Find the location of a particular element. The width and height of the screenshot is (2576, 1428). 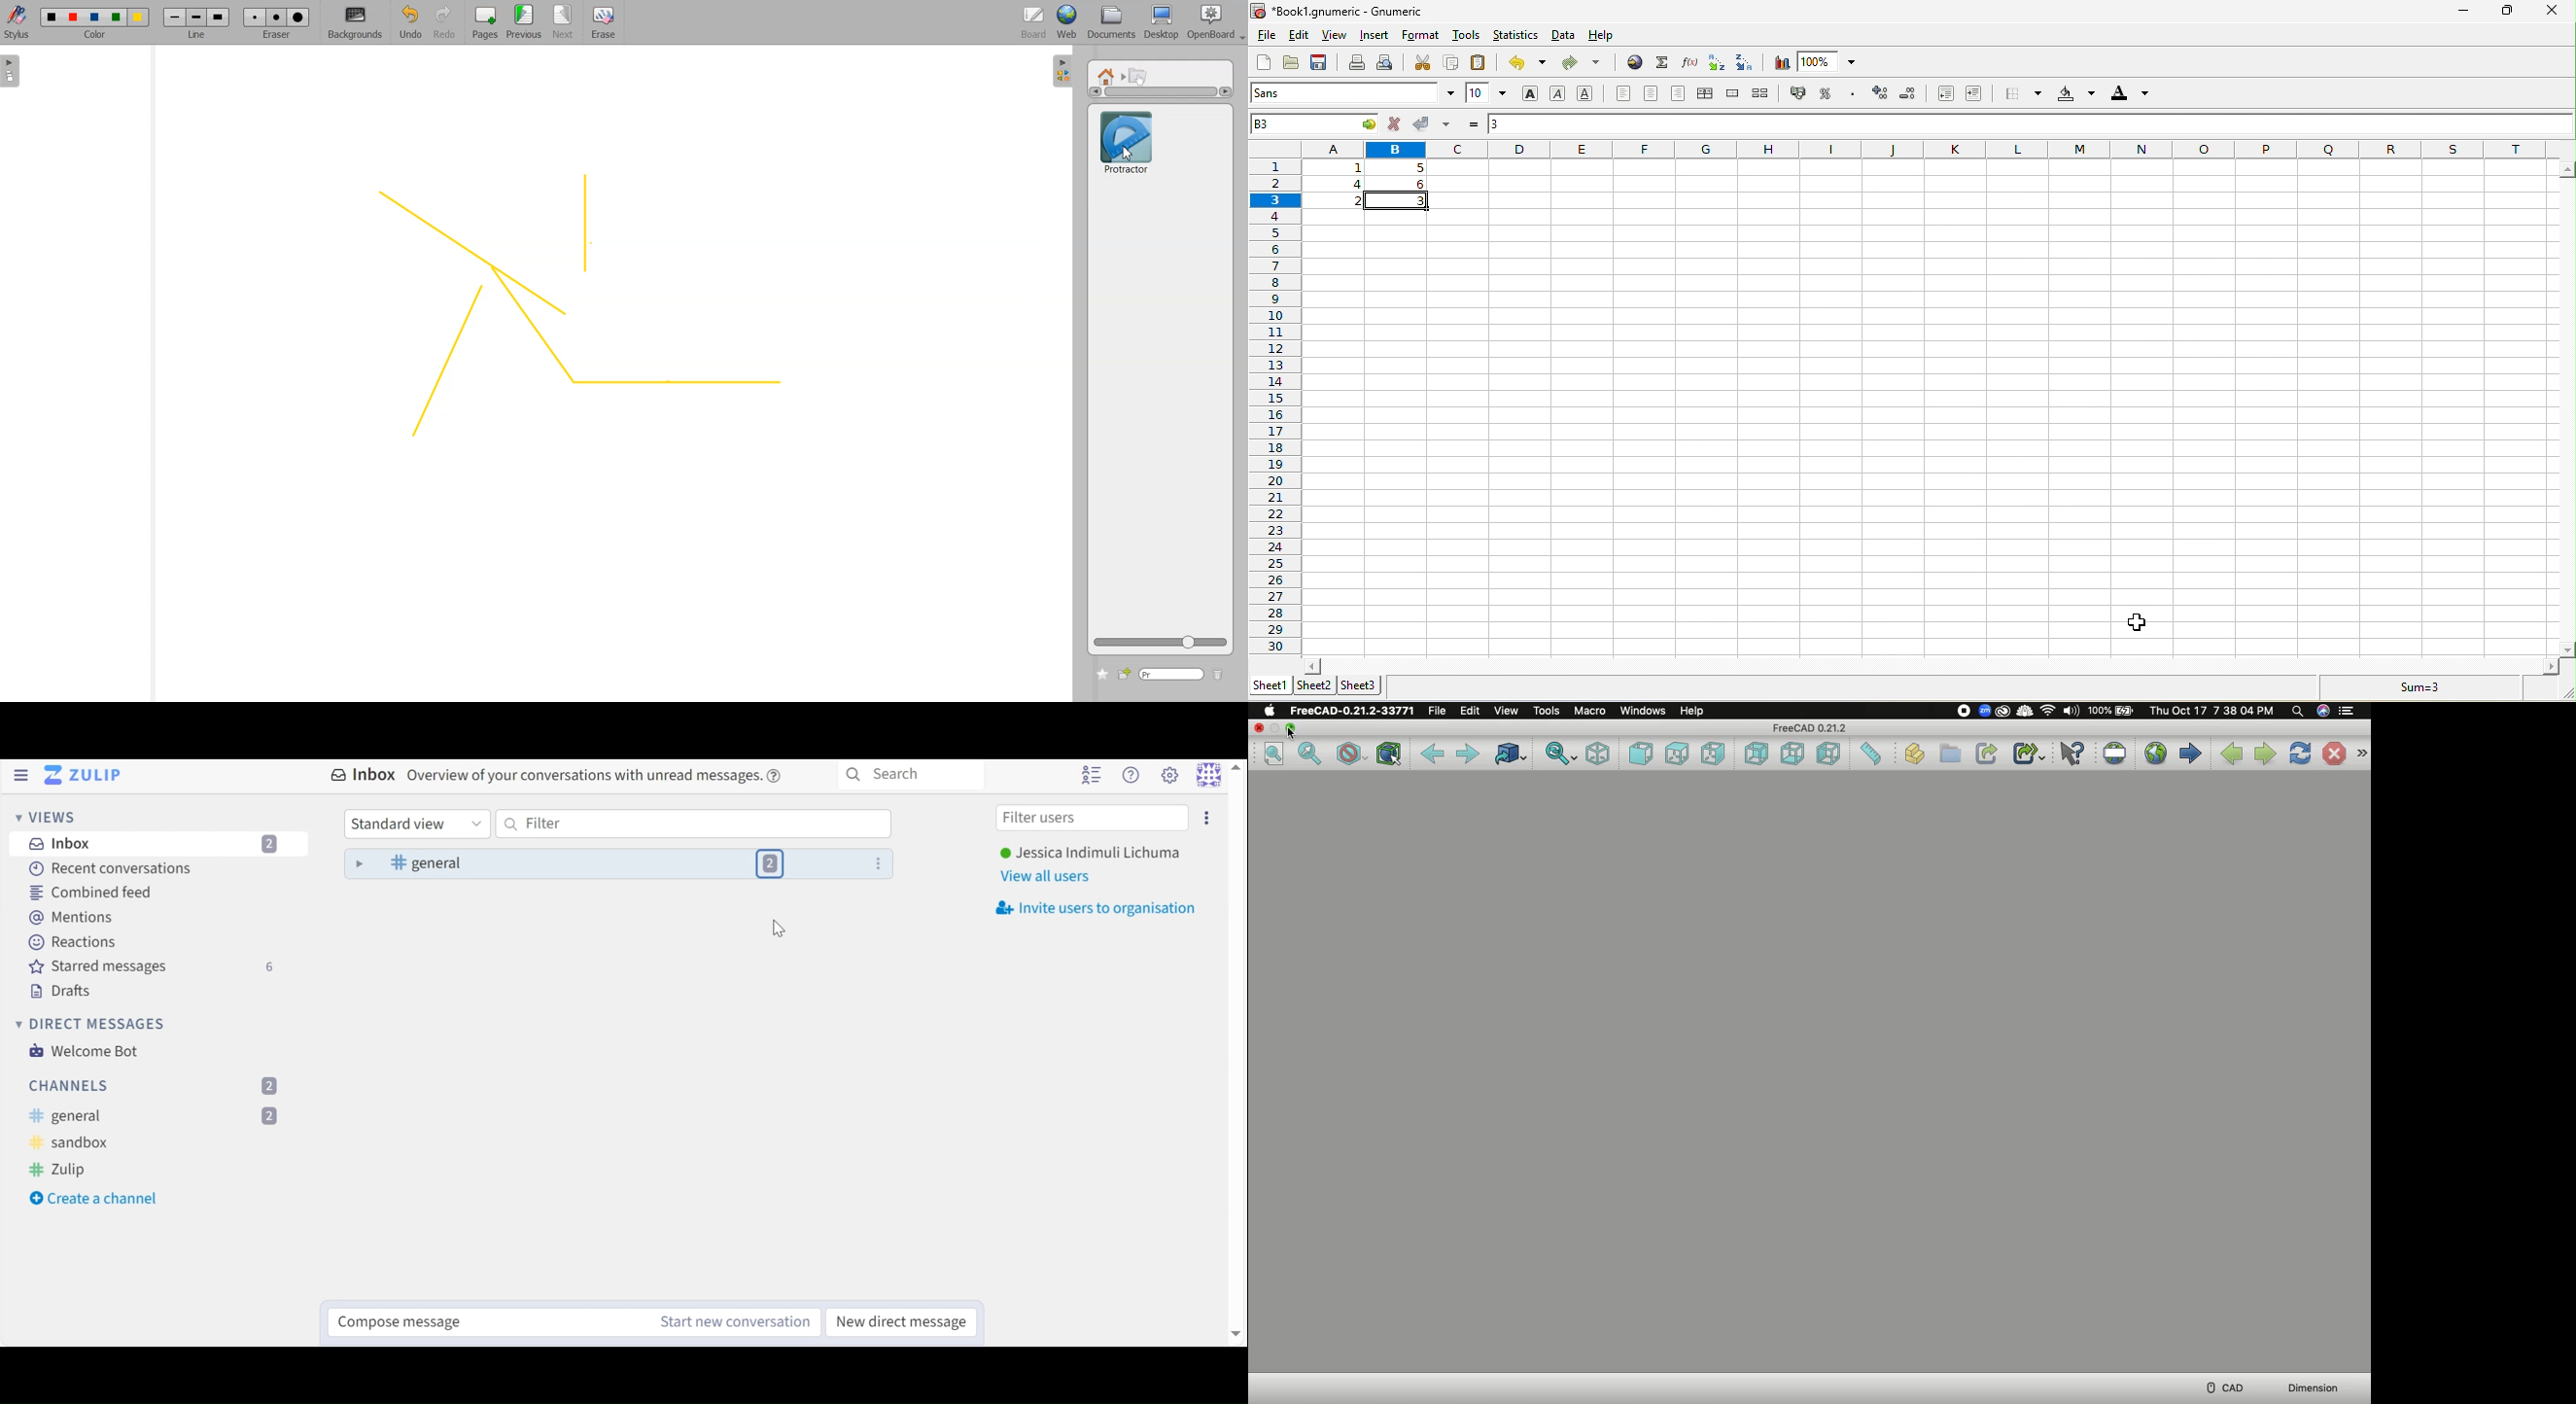

Help menu is located at coordinates (1133, 776).